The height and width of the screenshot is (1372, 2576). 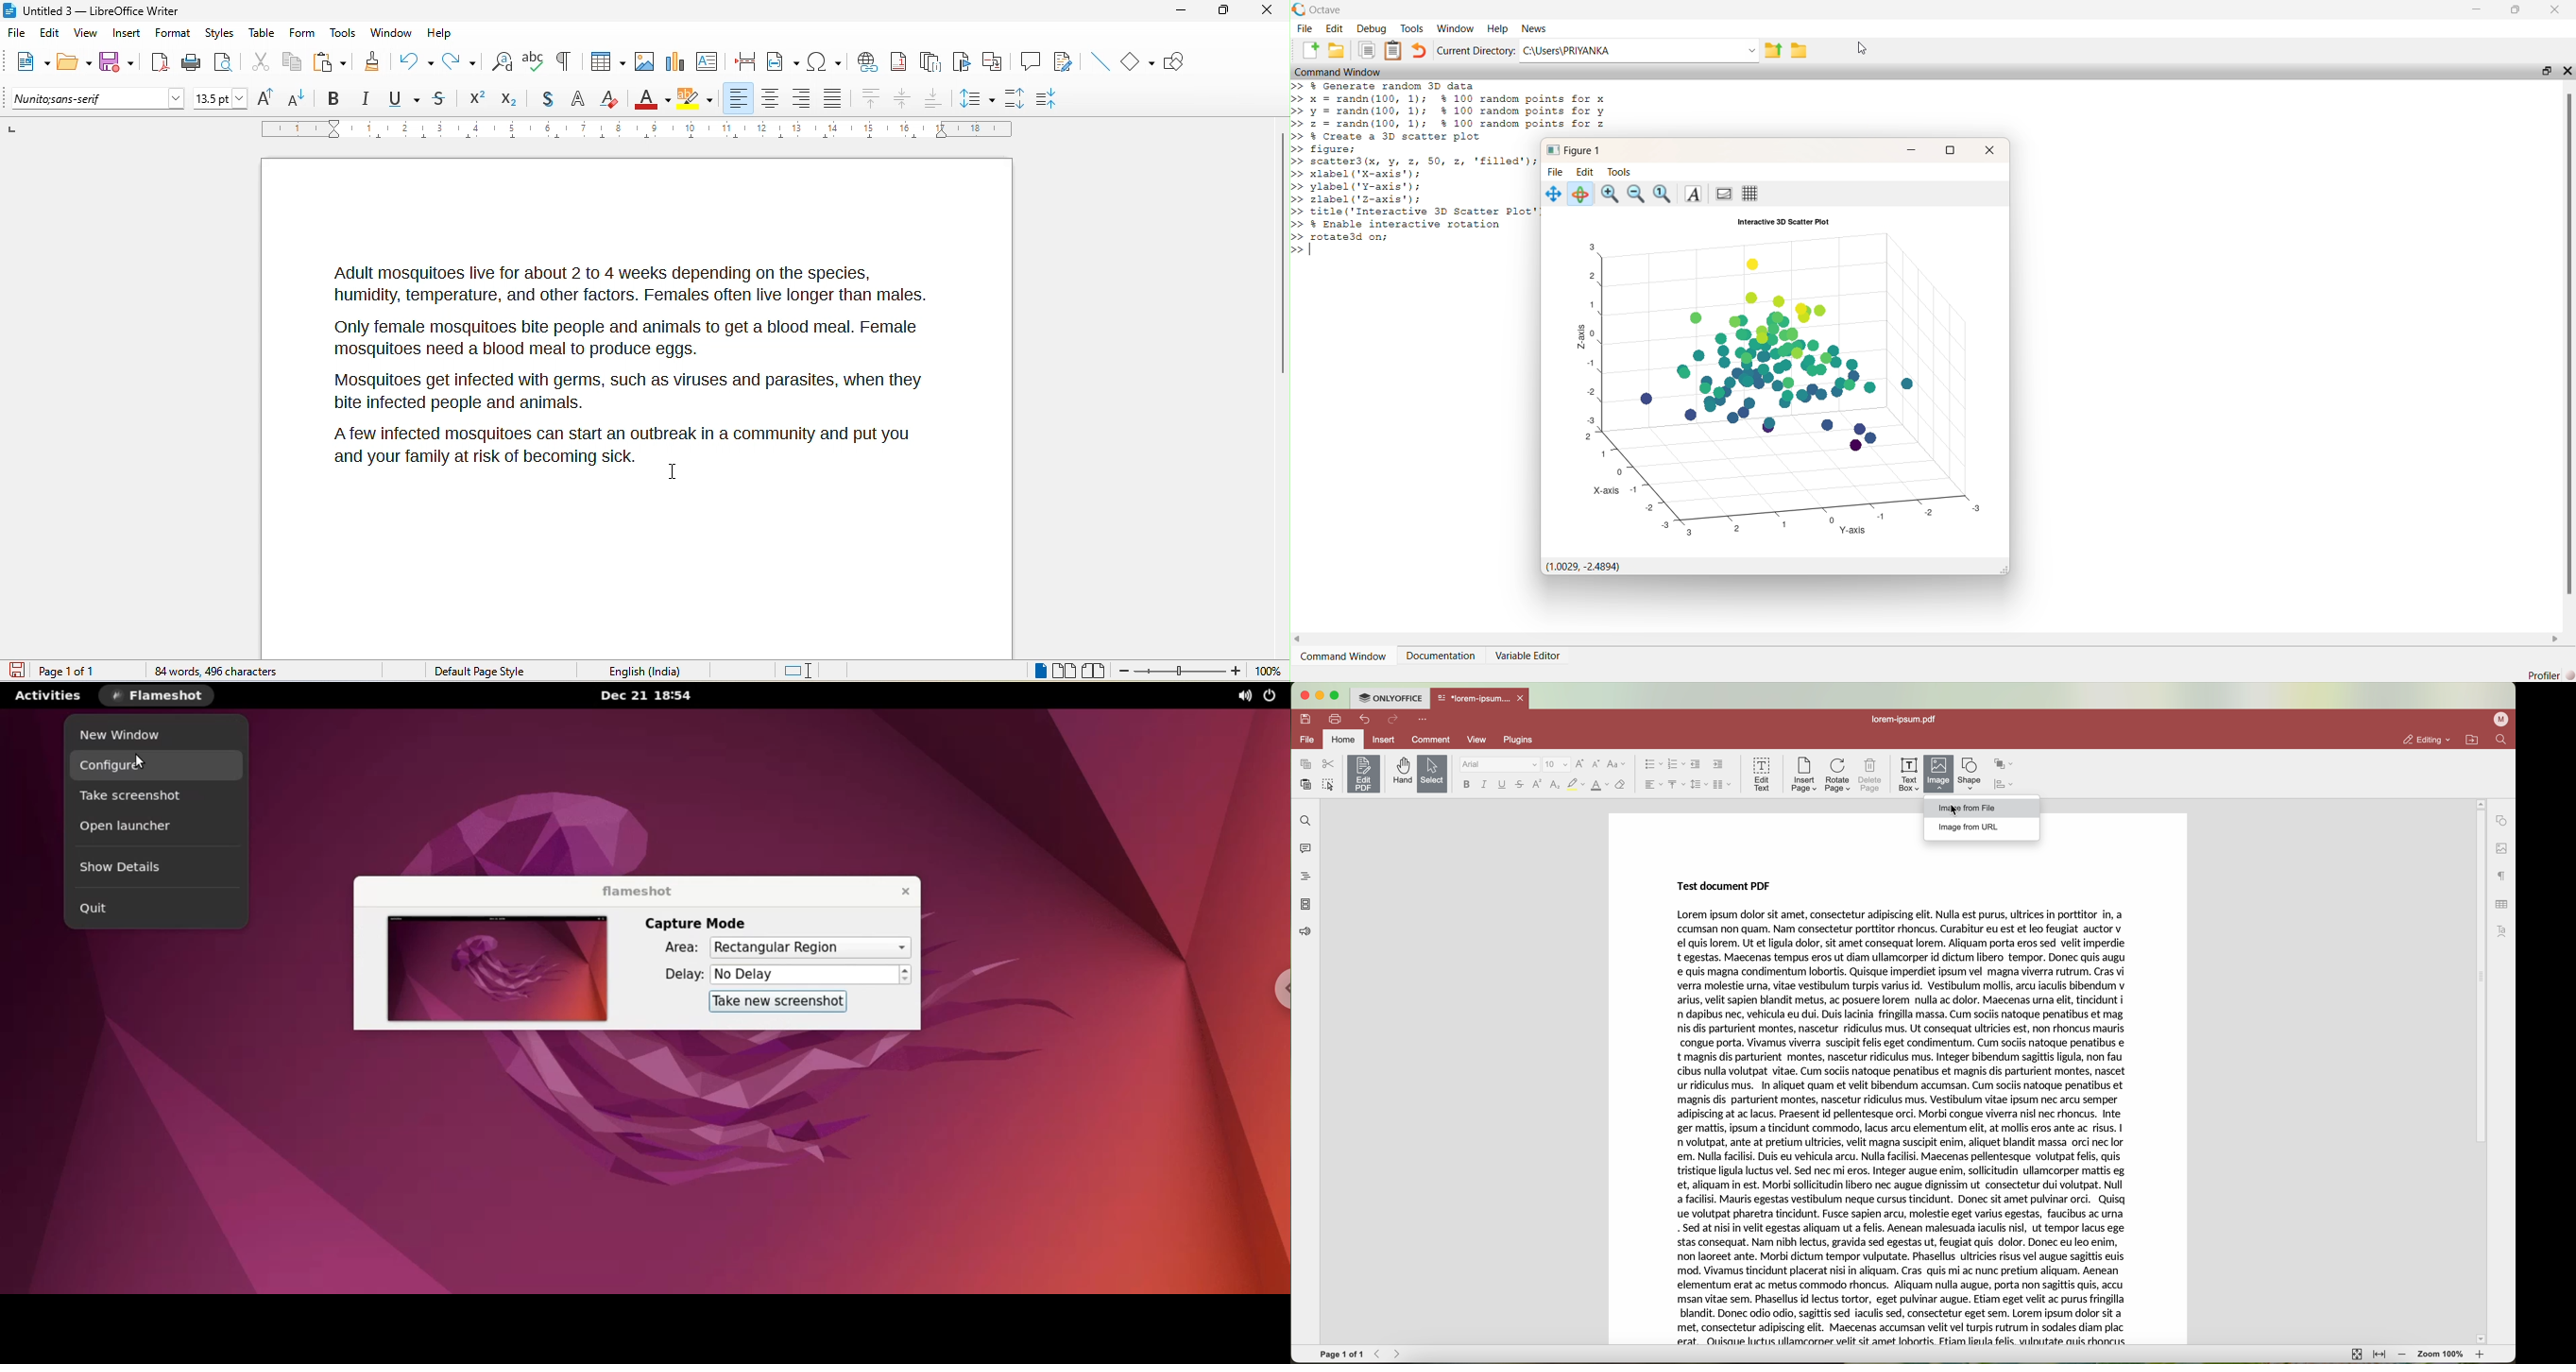 I want to click on align left, so click(x=738, y=97).